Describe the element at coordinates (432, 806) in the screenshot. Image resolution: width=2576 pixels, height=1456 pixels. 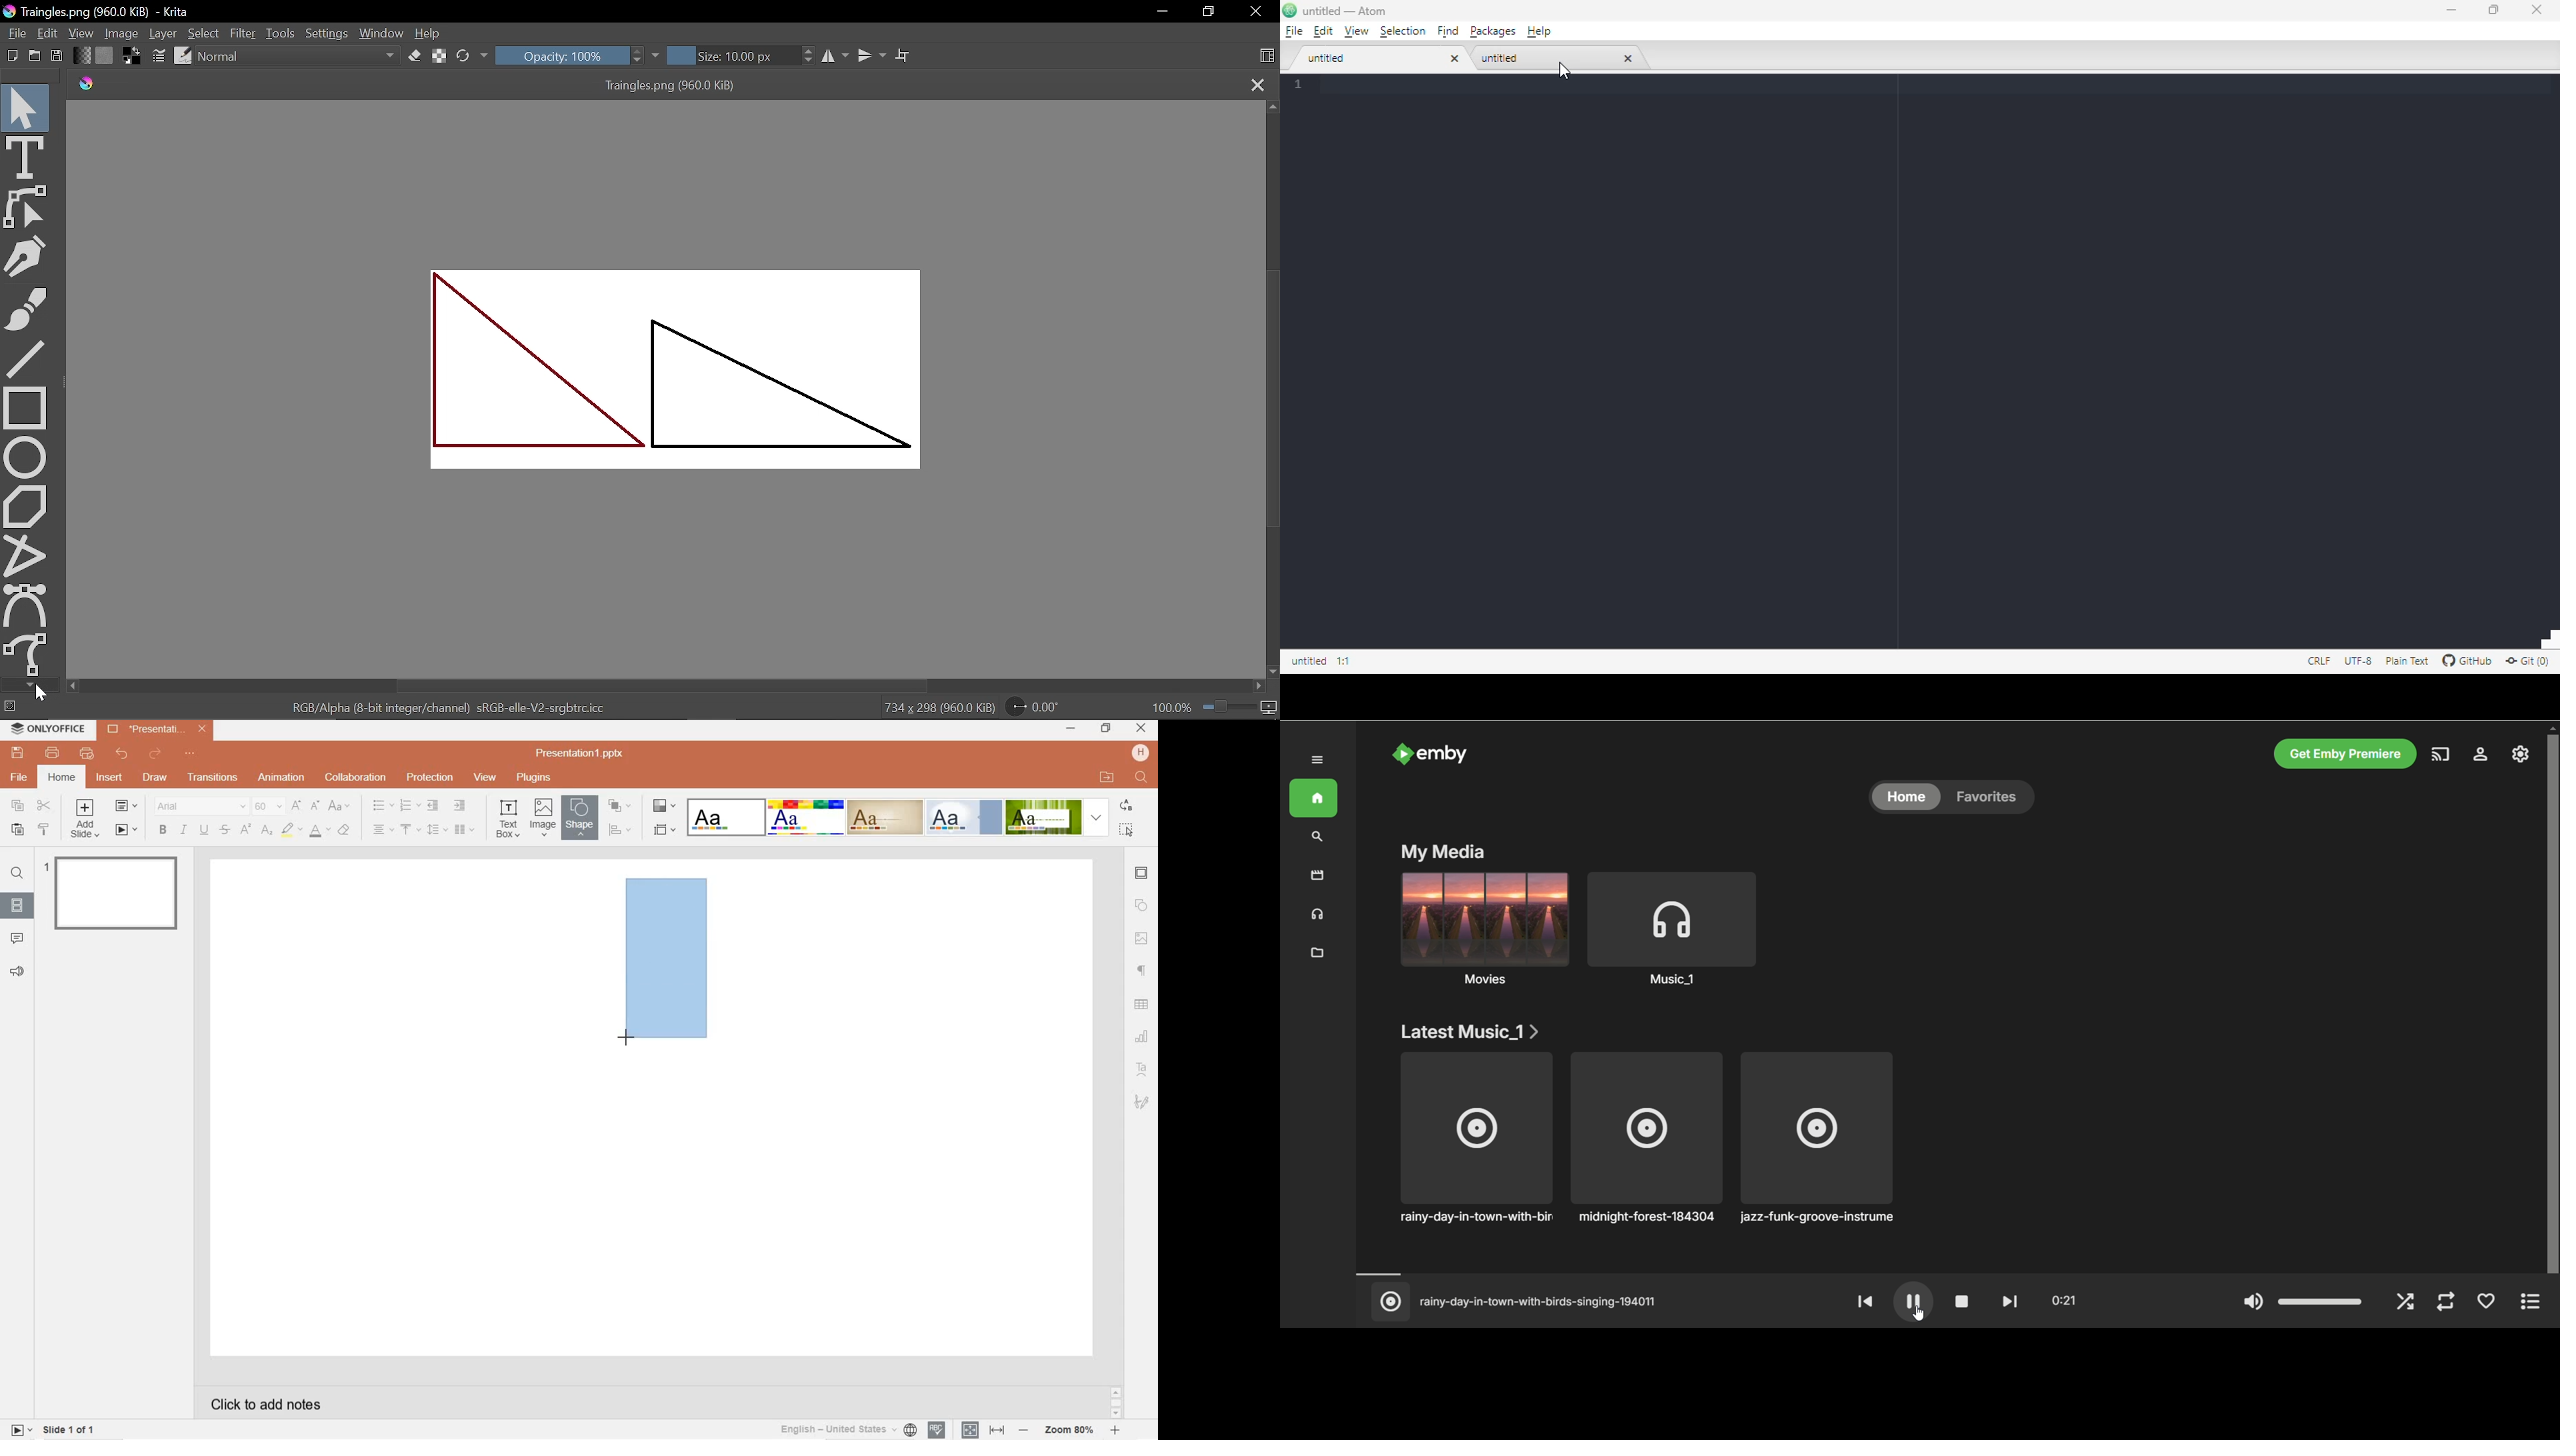
I see `decrease indent` at that location.